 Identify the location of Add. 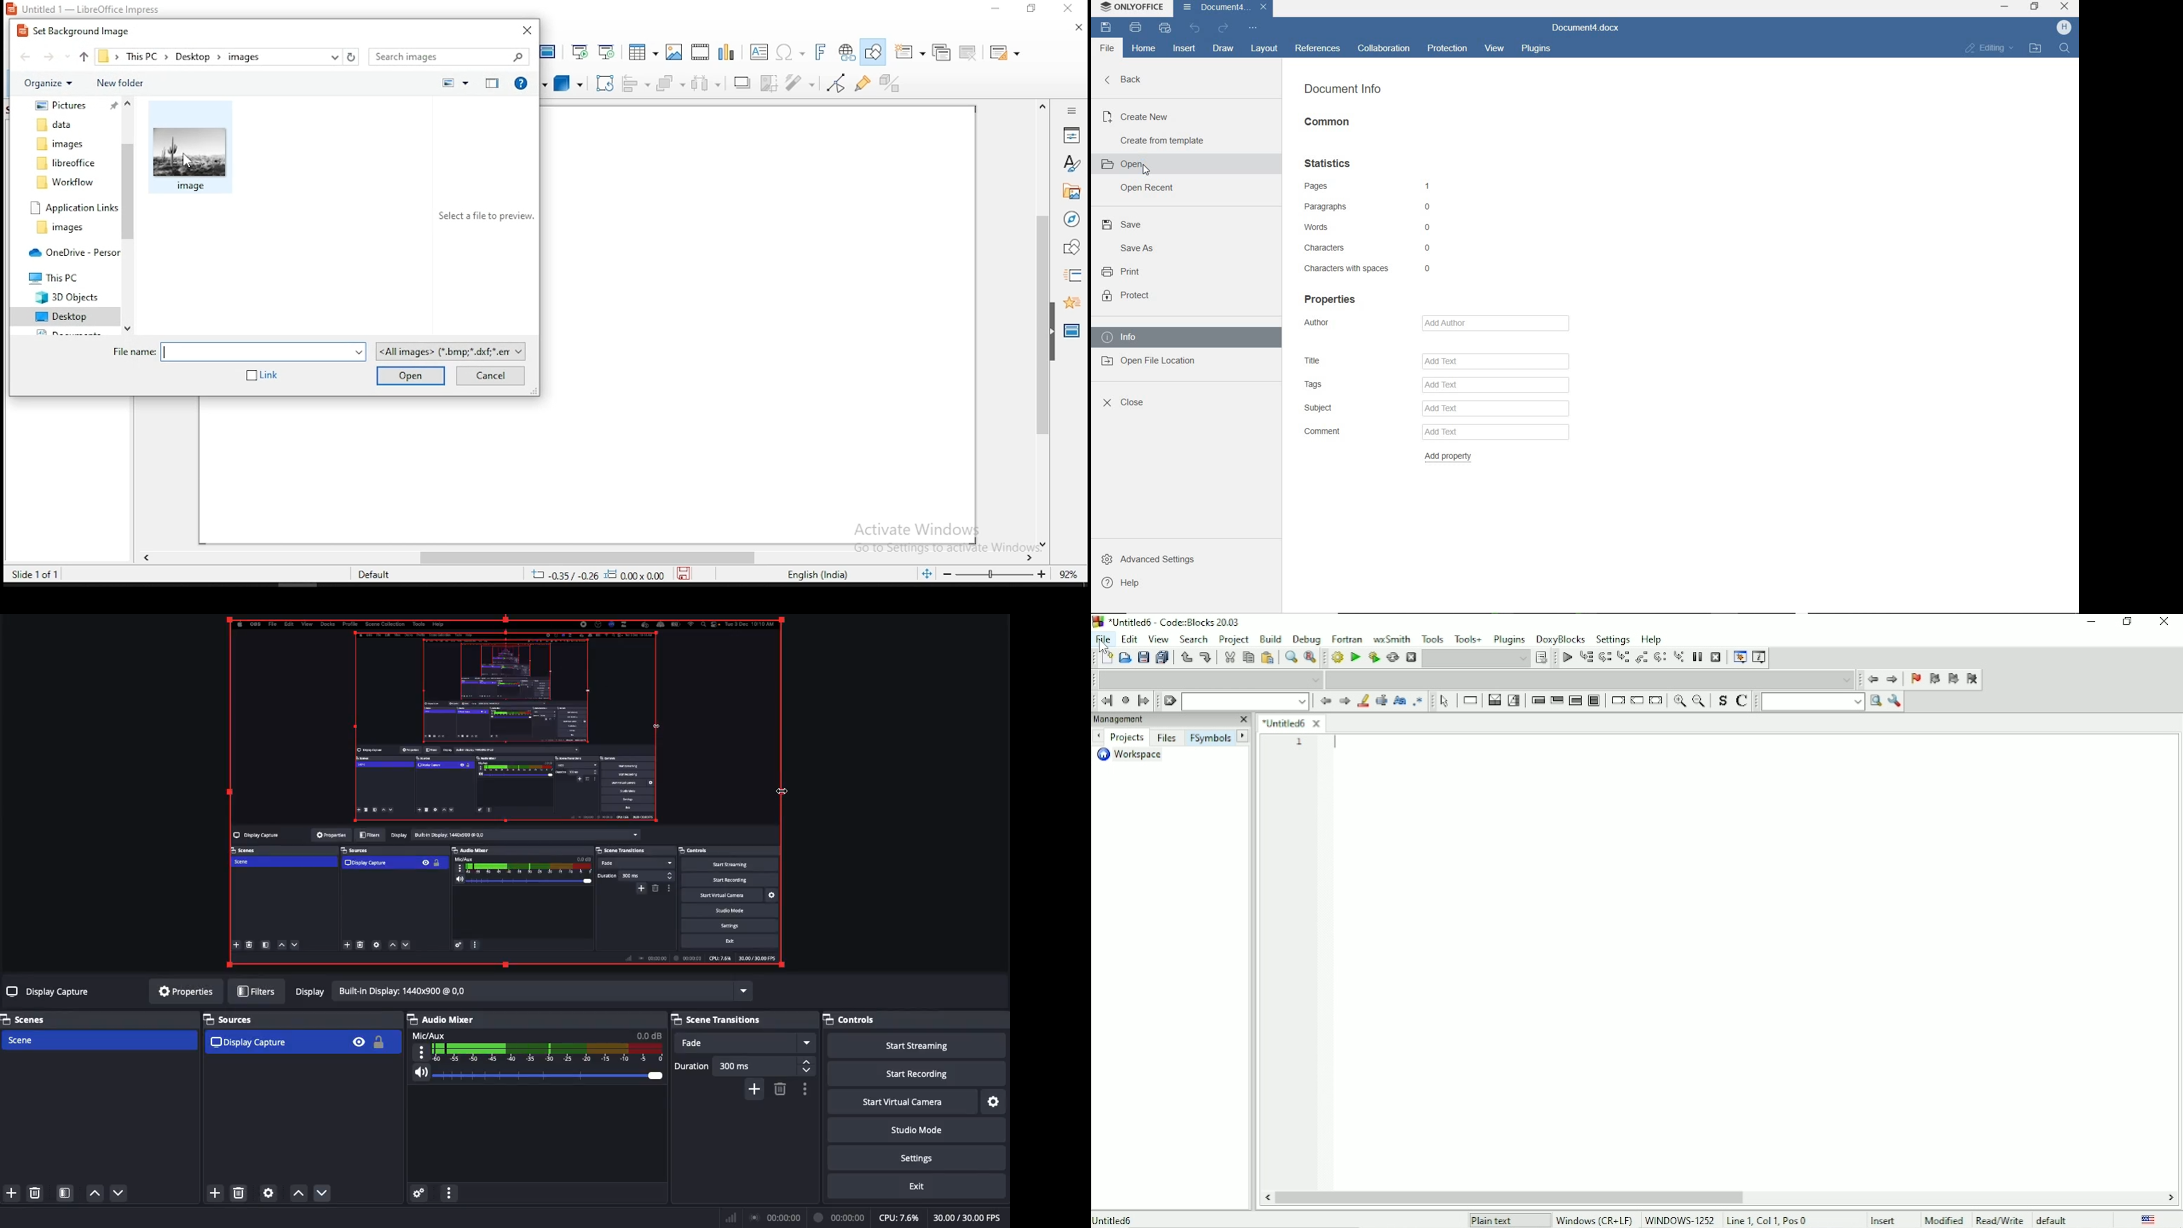
(214, 1194).